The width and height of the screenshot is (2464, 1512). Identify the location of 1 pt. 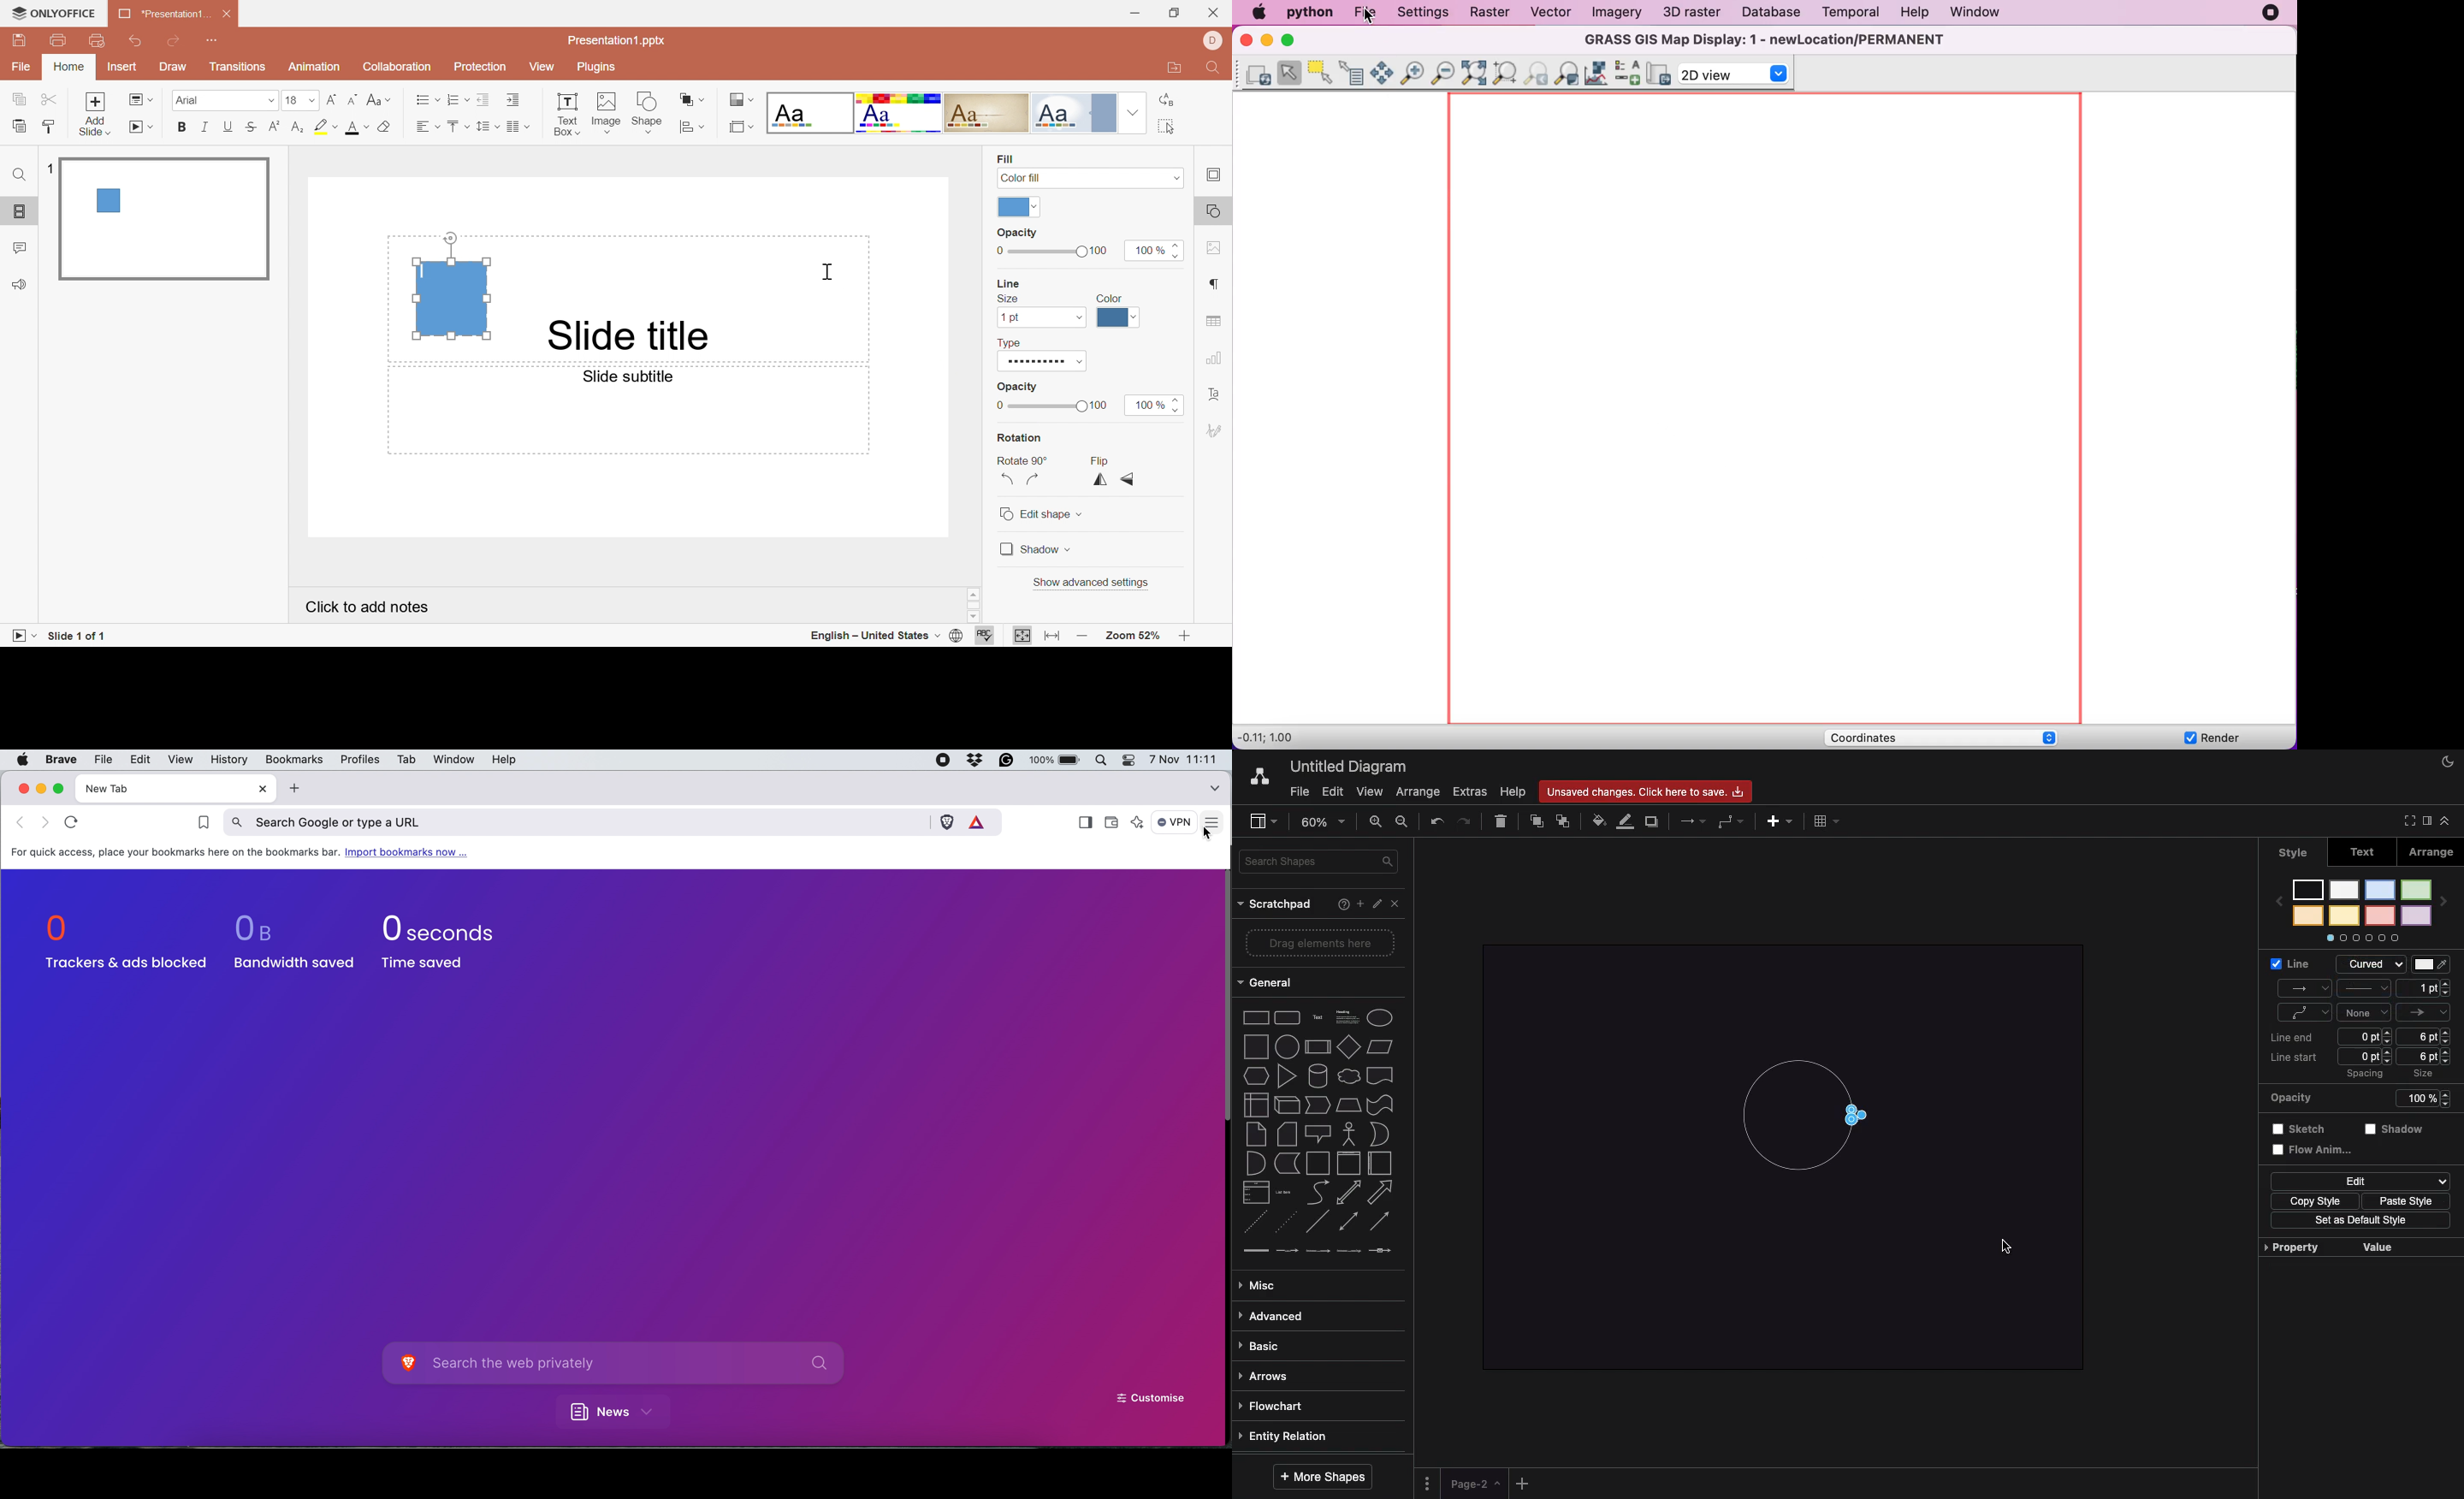
(1009, 318).